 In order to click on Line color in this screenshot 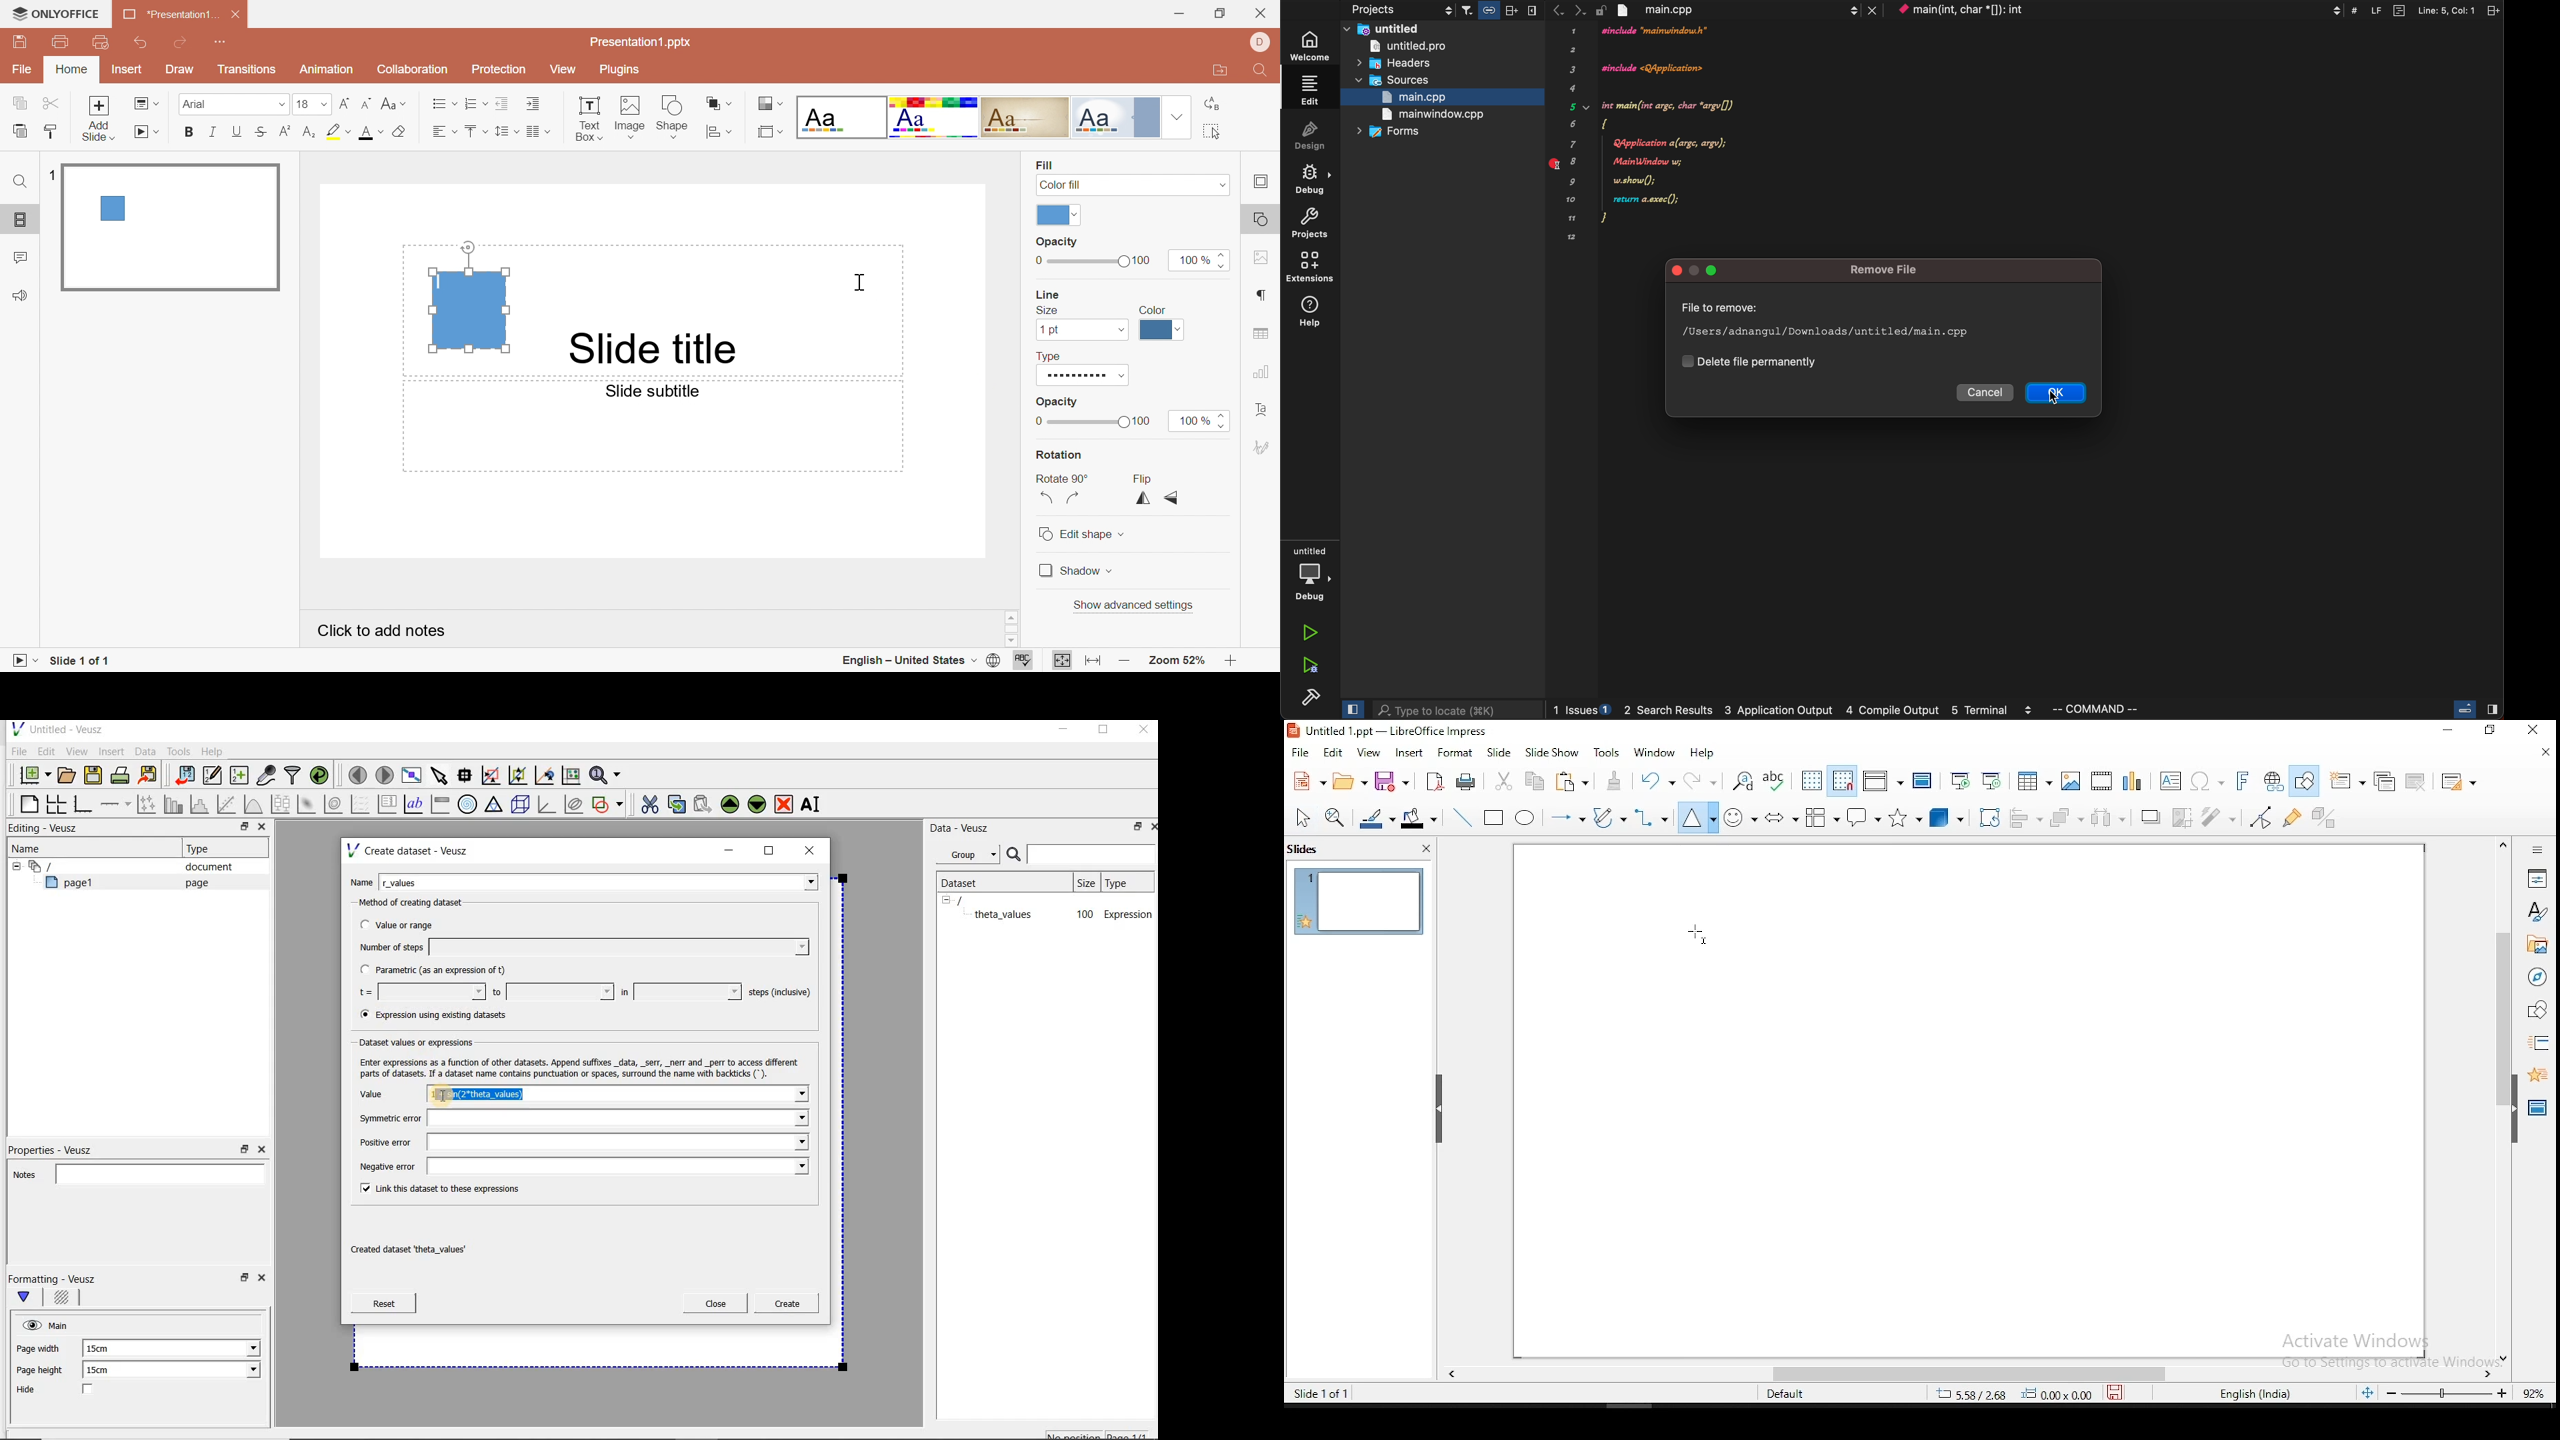, I will do `click(1161, 331)`.